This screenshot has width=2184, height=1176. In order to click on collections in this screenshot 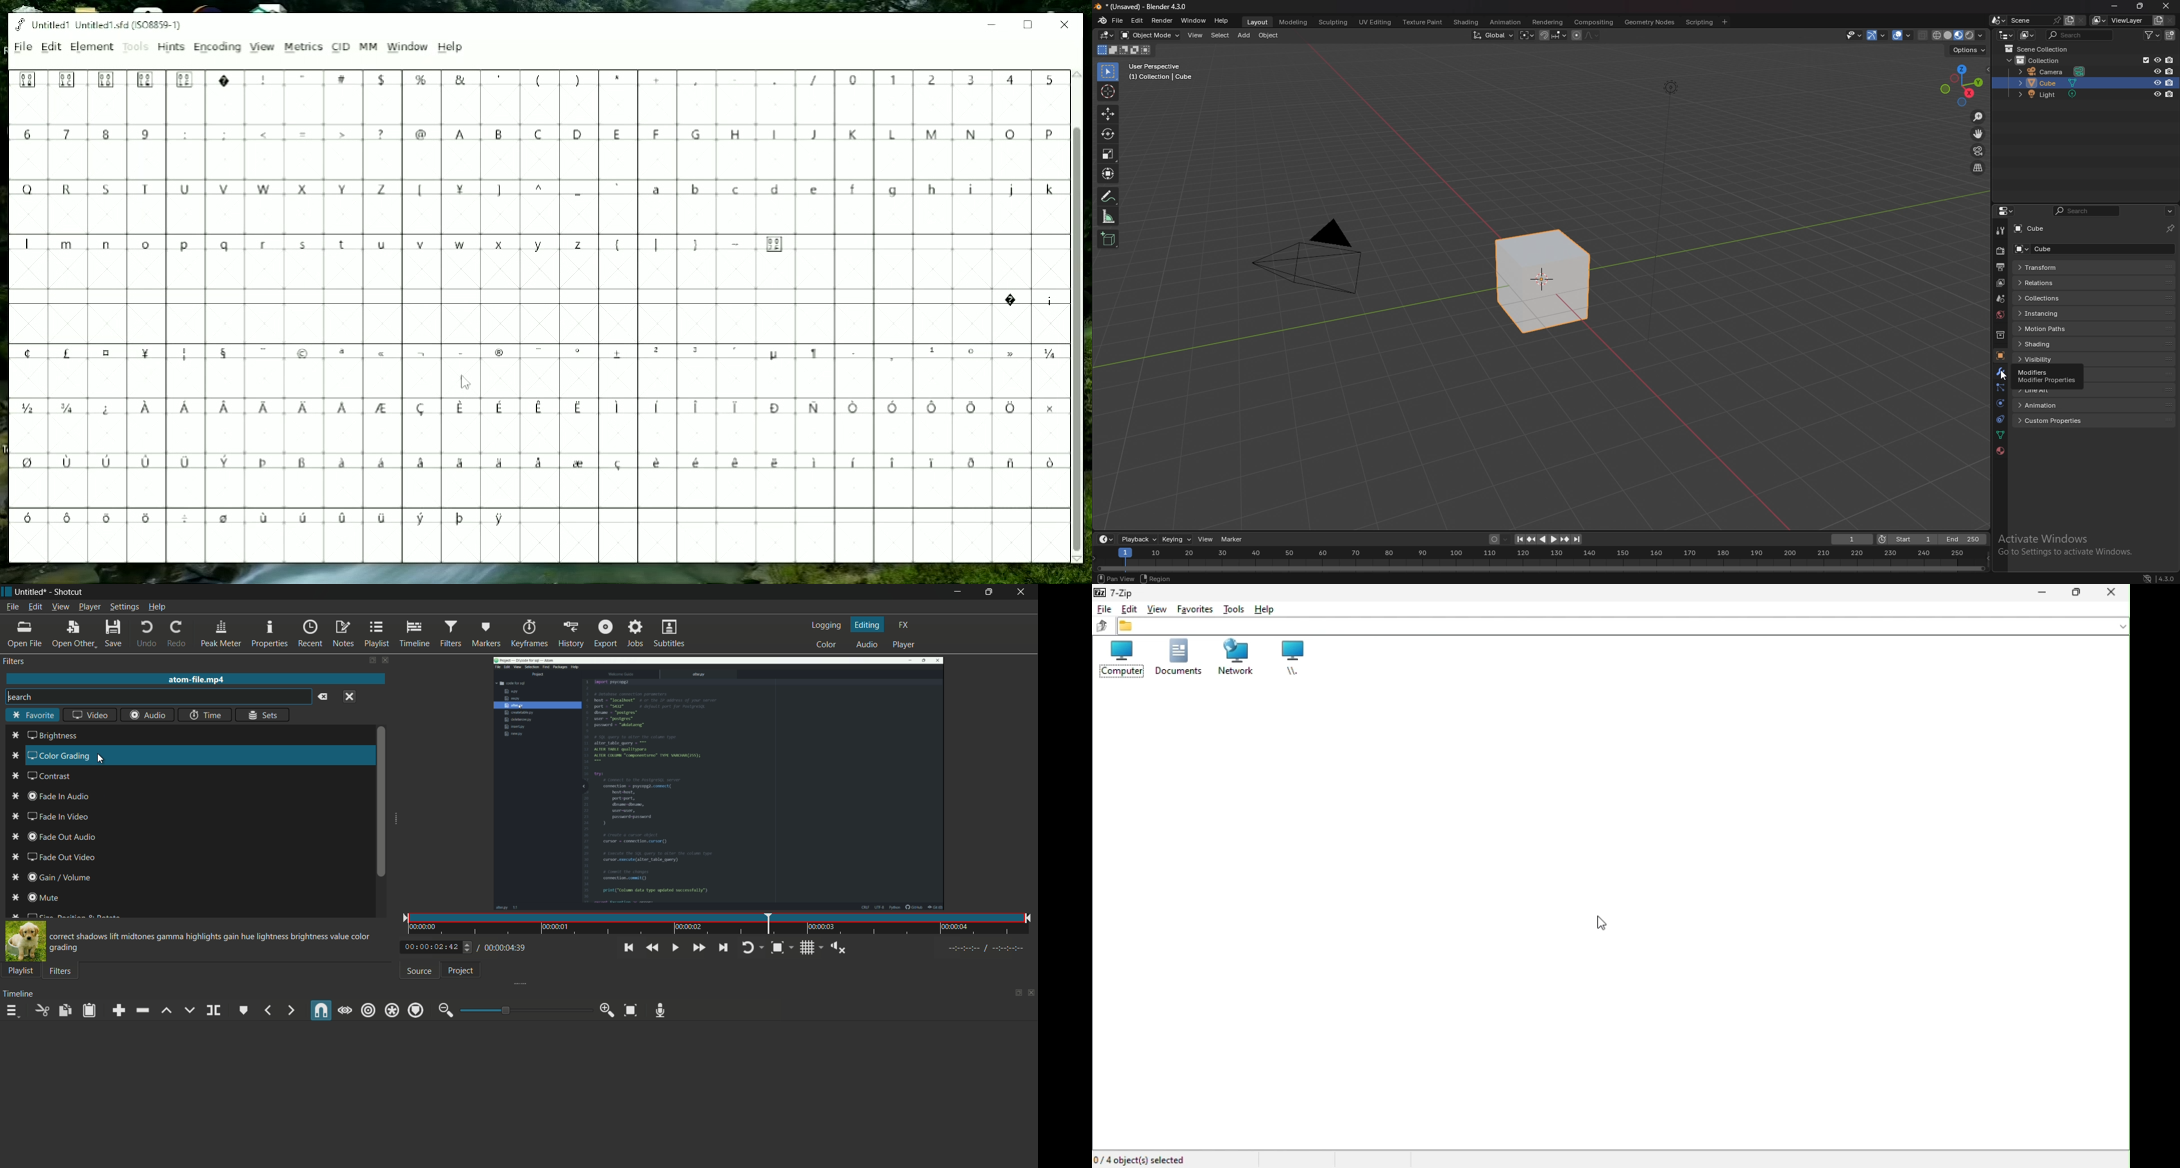, I will do `click(2056, 298)`.